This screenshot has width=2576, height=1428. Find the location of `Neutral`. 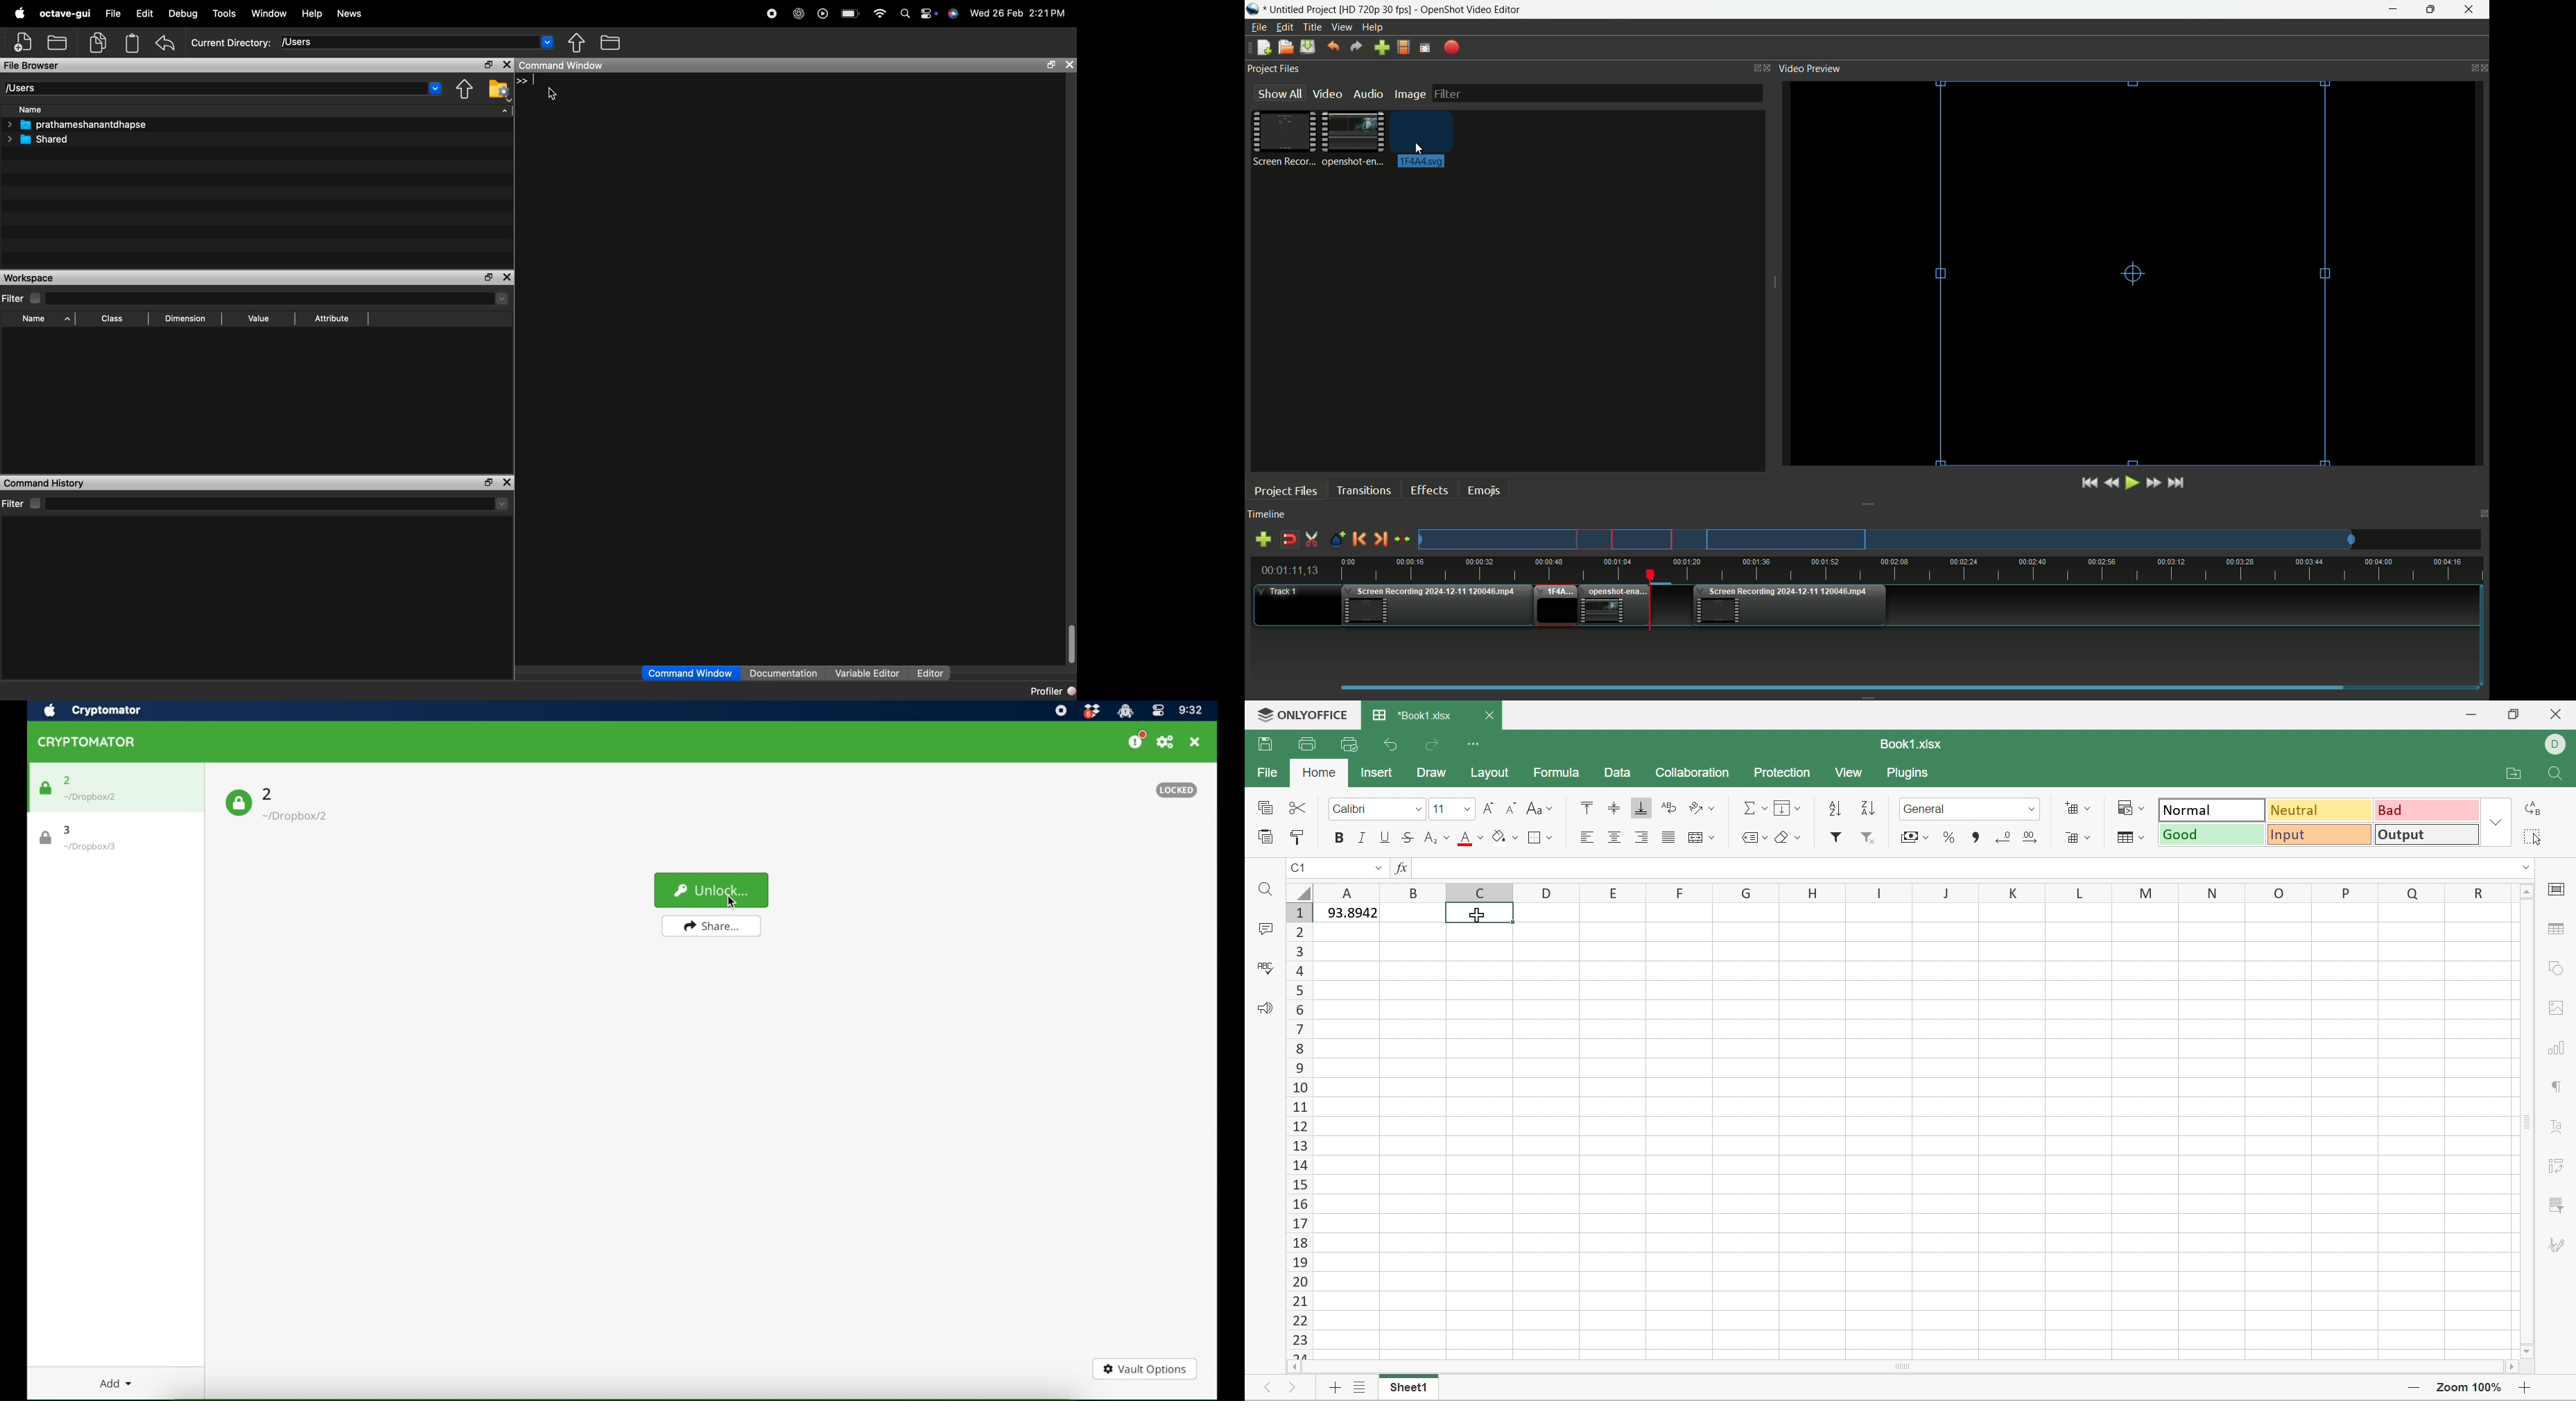

Neutral is located at coordinates (2322, 809).